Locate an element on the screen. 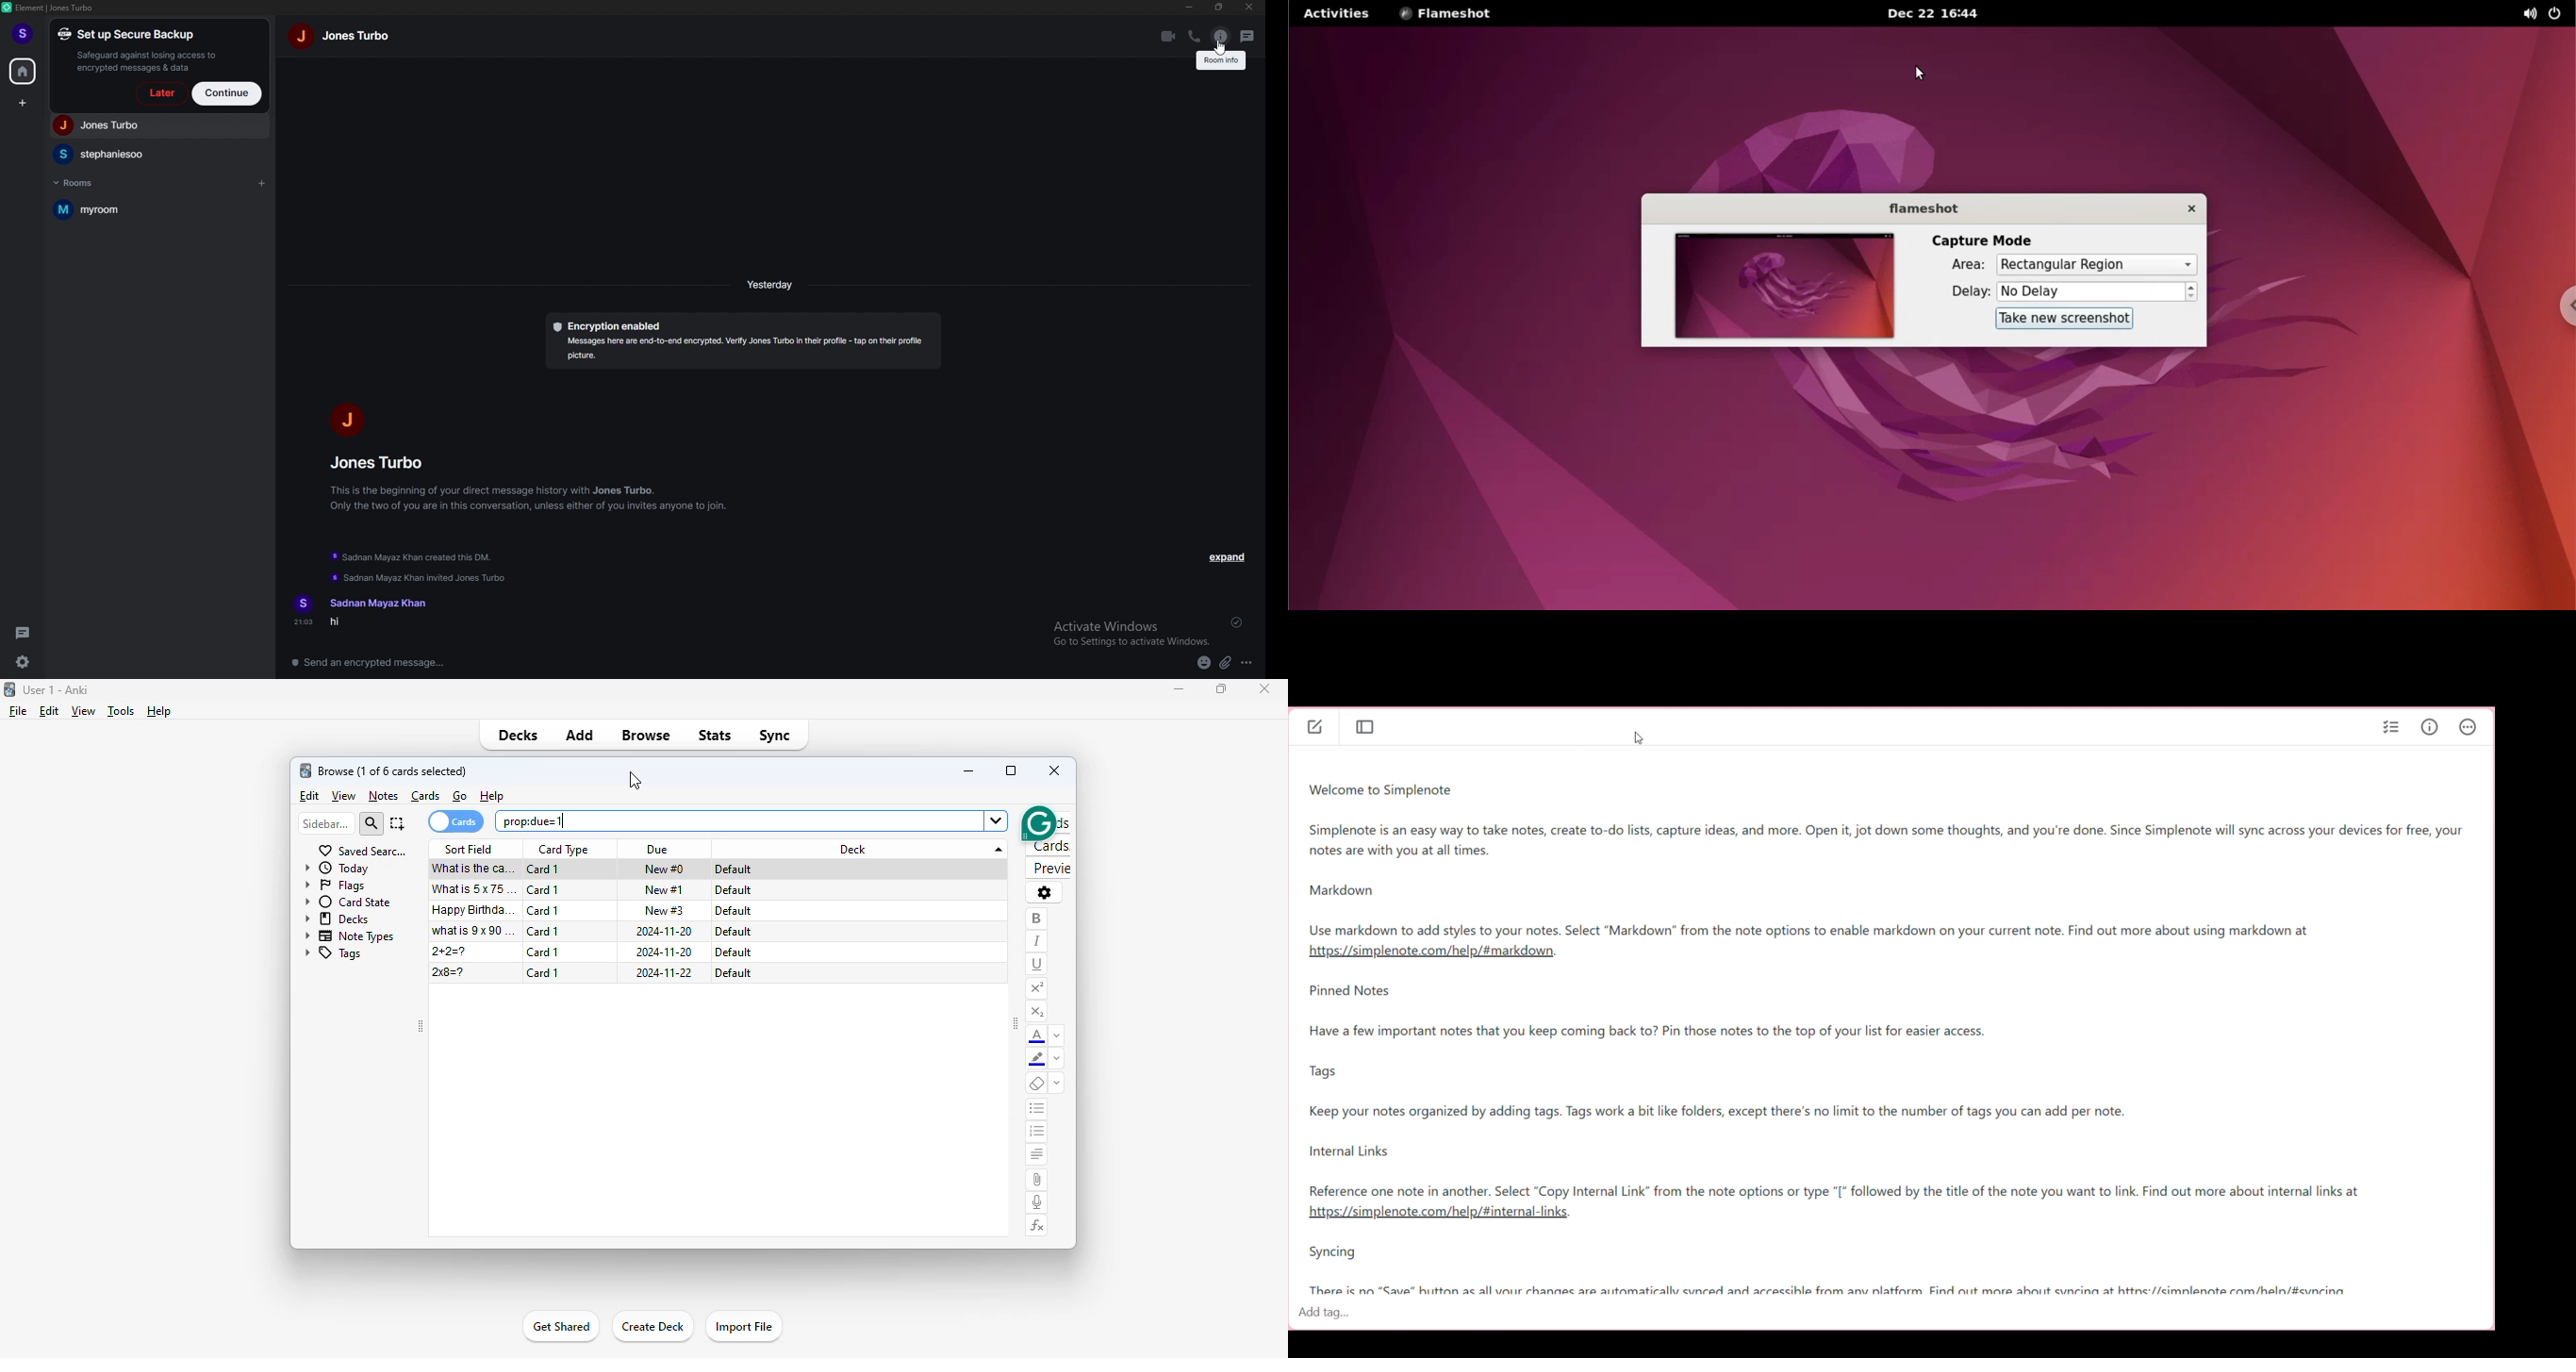 Image resolution: width=2576 pixels, height=1372 pixels. message box is located at coordinates (377, 661).